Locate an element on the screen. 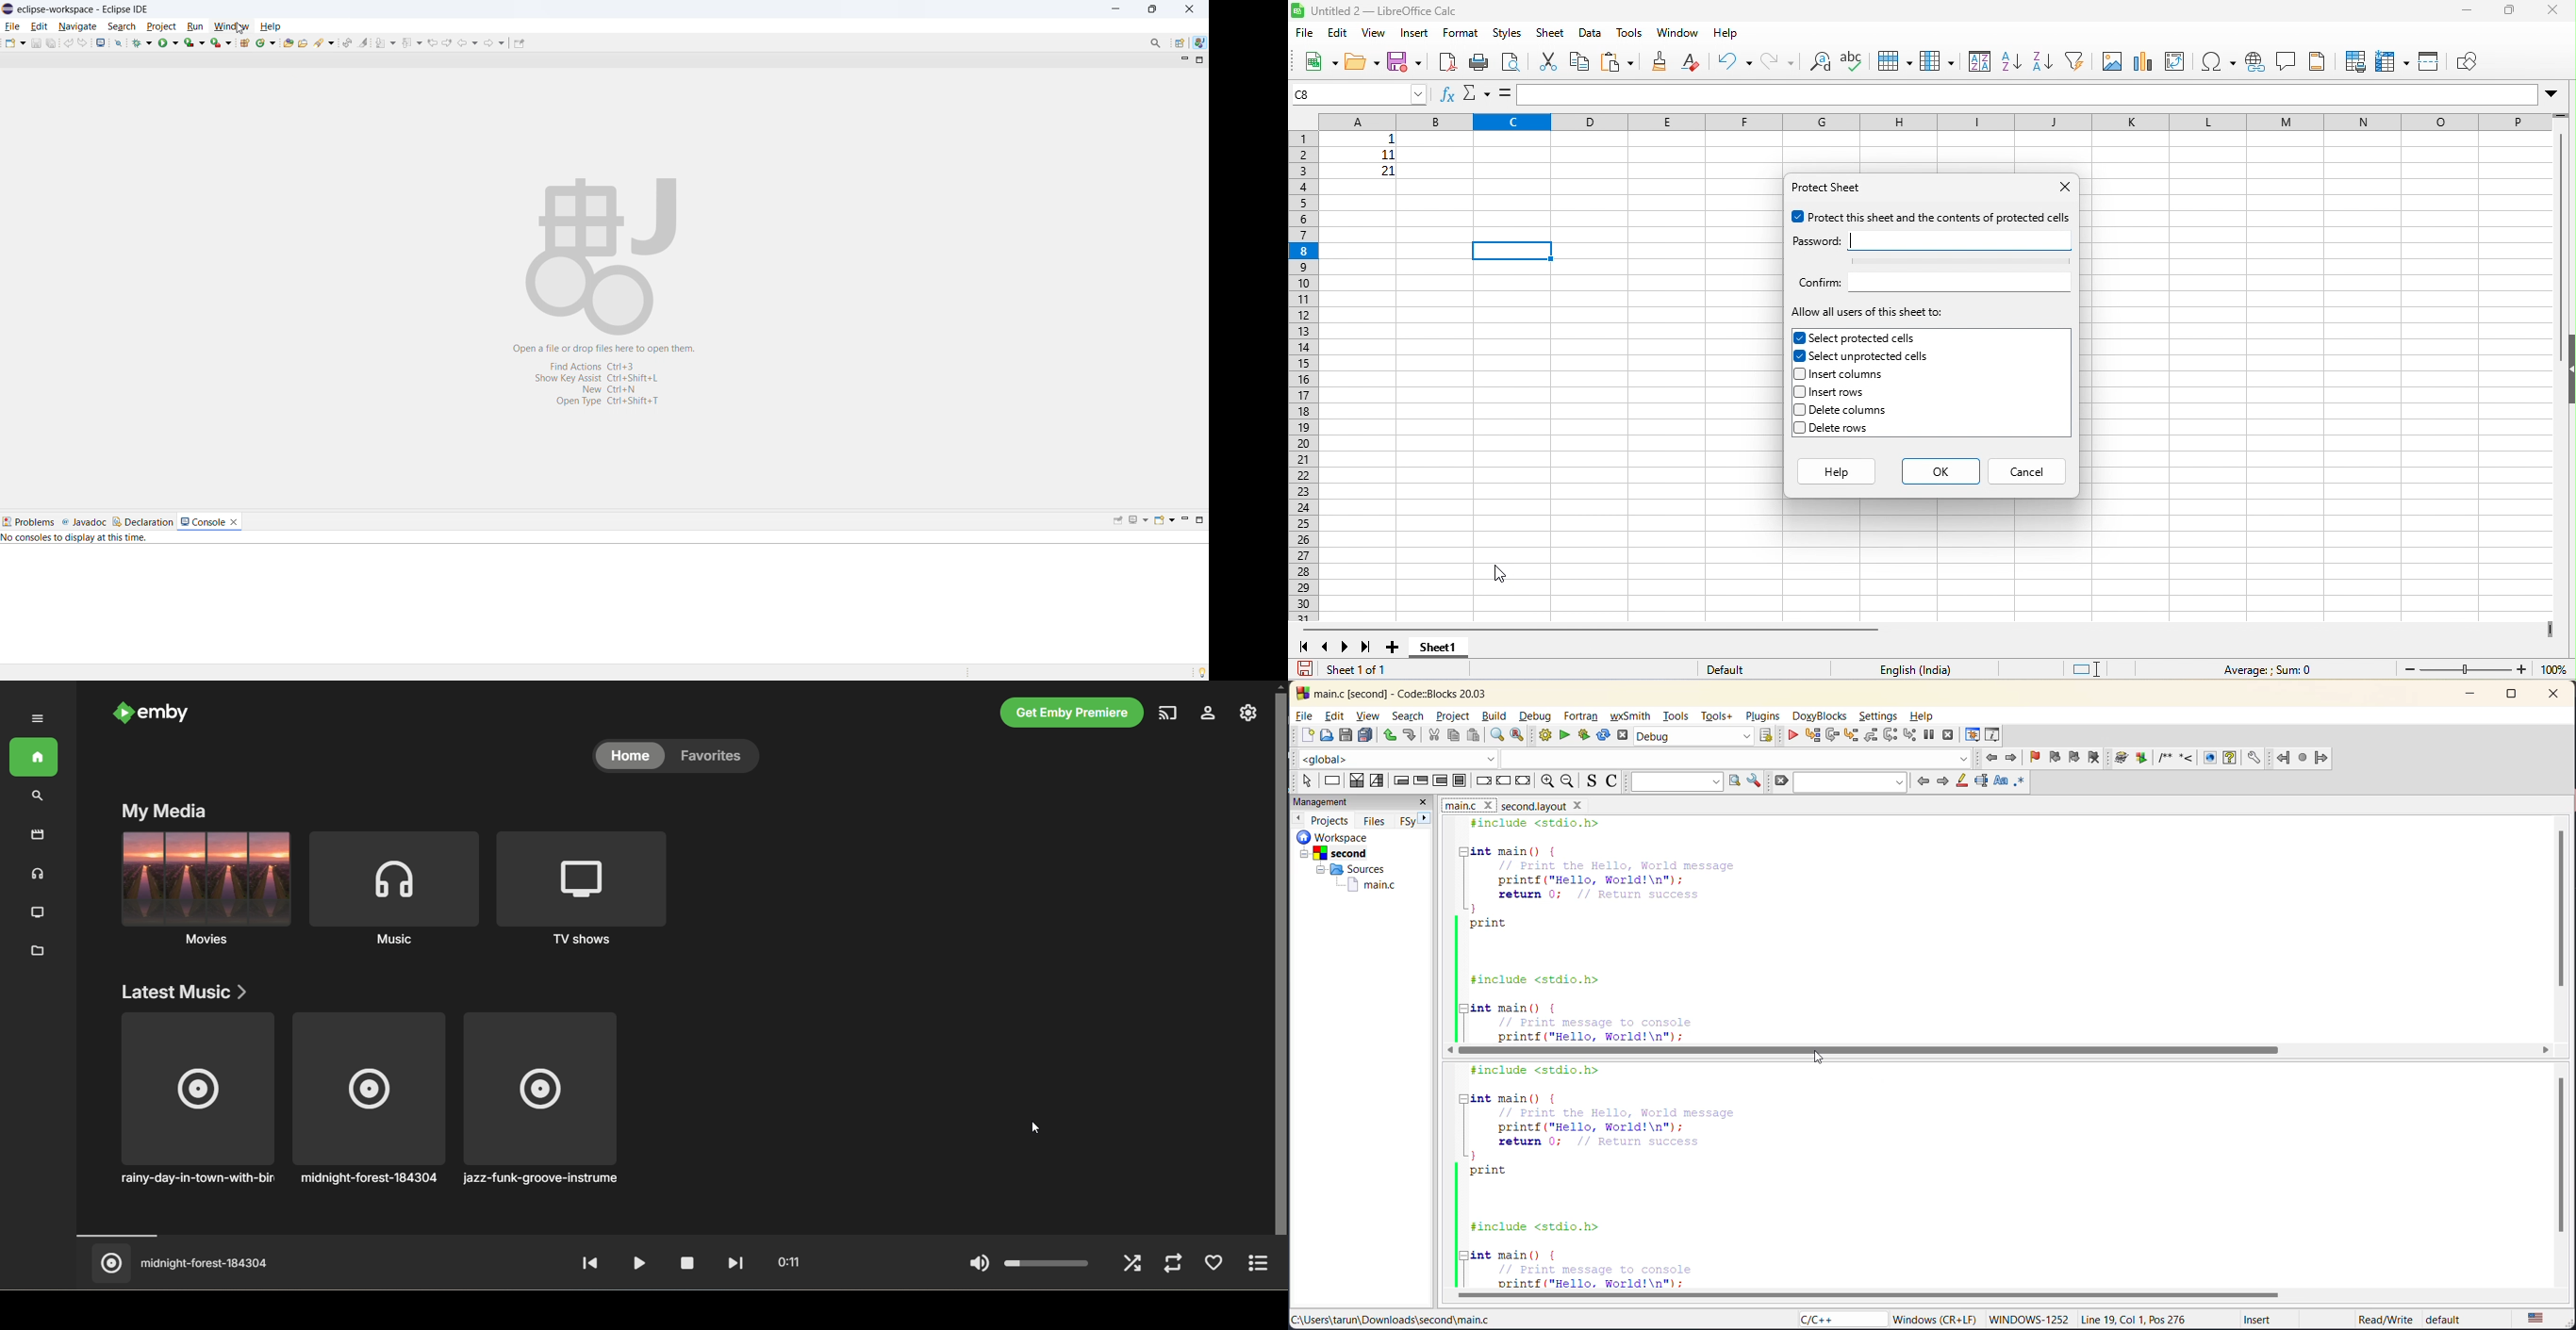  select is located at coordinates (1305, 781).